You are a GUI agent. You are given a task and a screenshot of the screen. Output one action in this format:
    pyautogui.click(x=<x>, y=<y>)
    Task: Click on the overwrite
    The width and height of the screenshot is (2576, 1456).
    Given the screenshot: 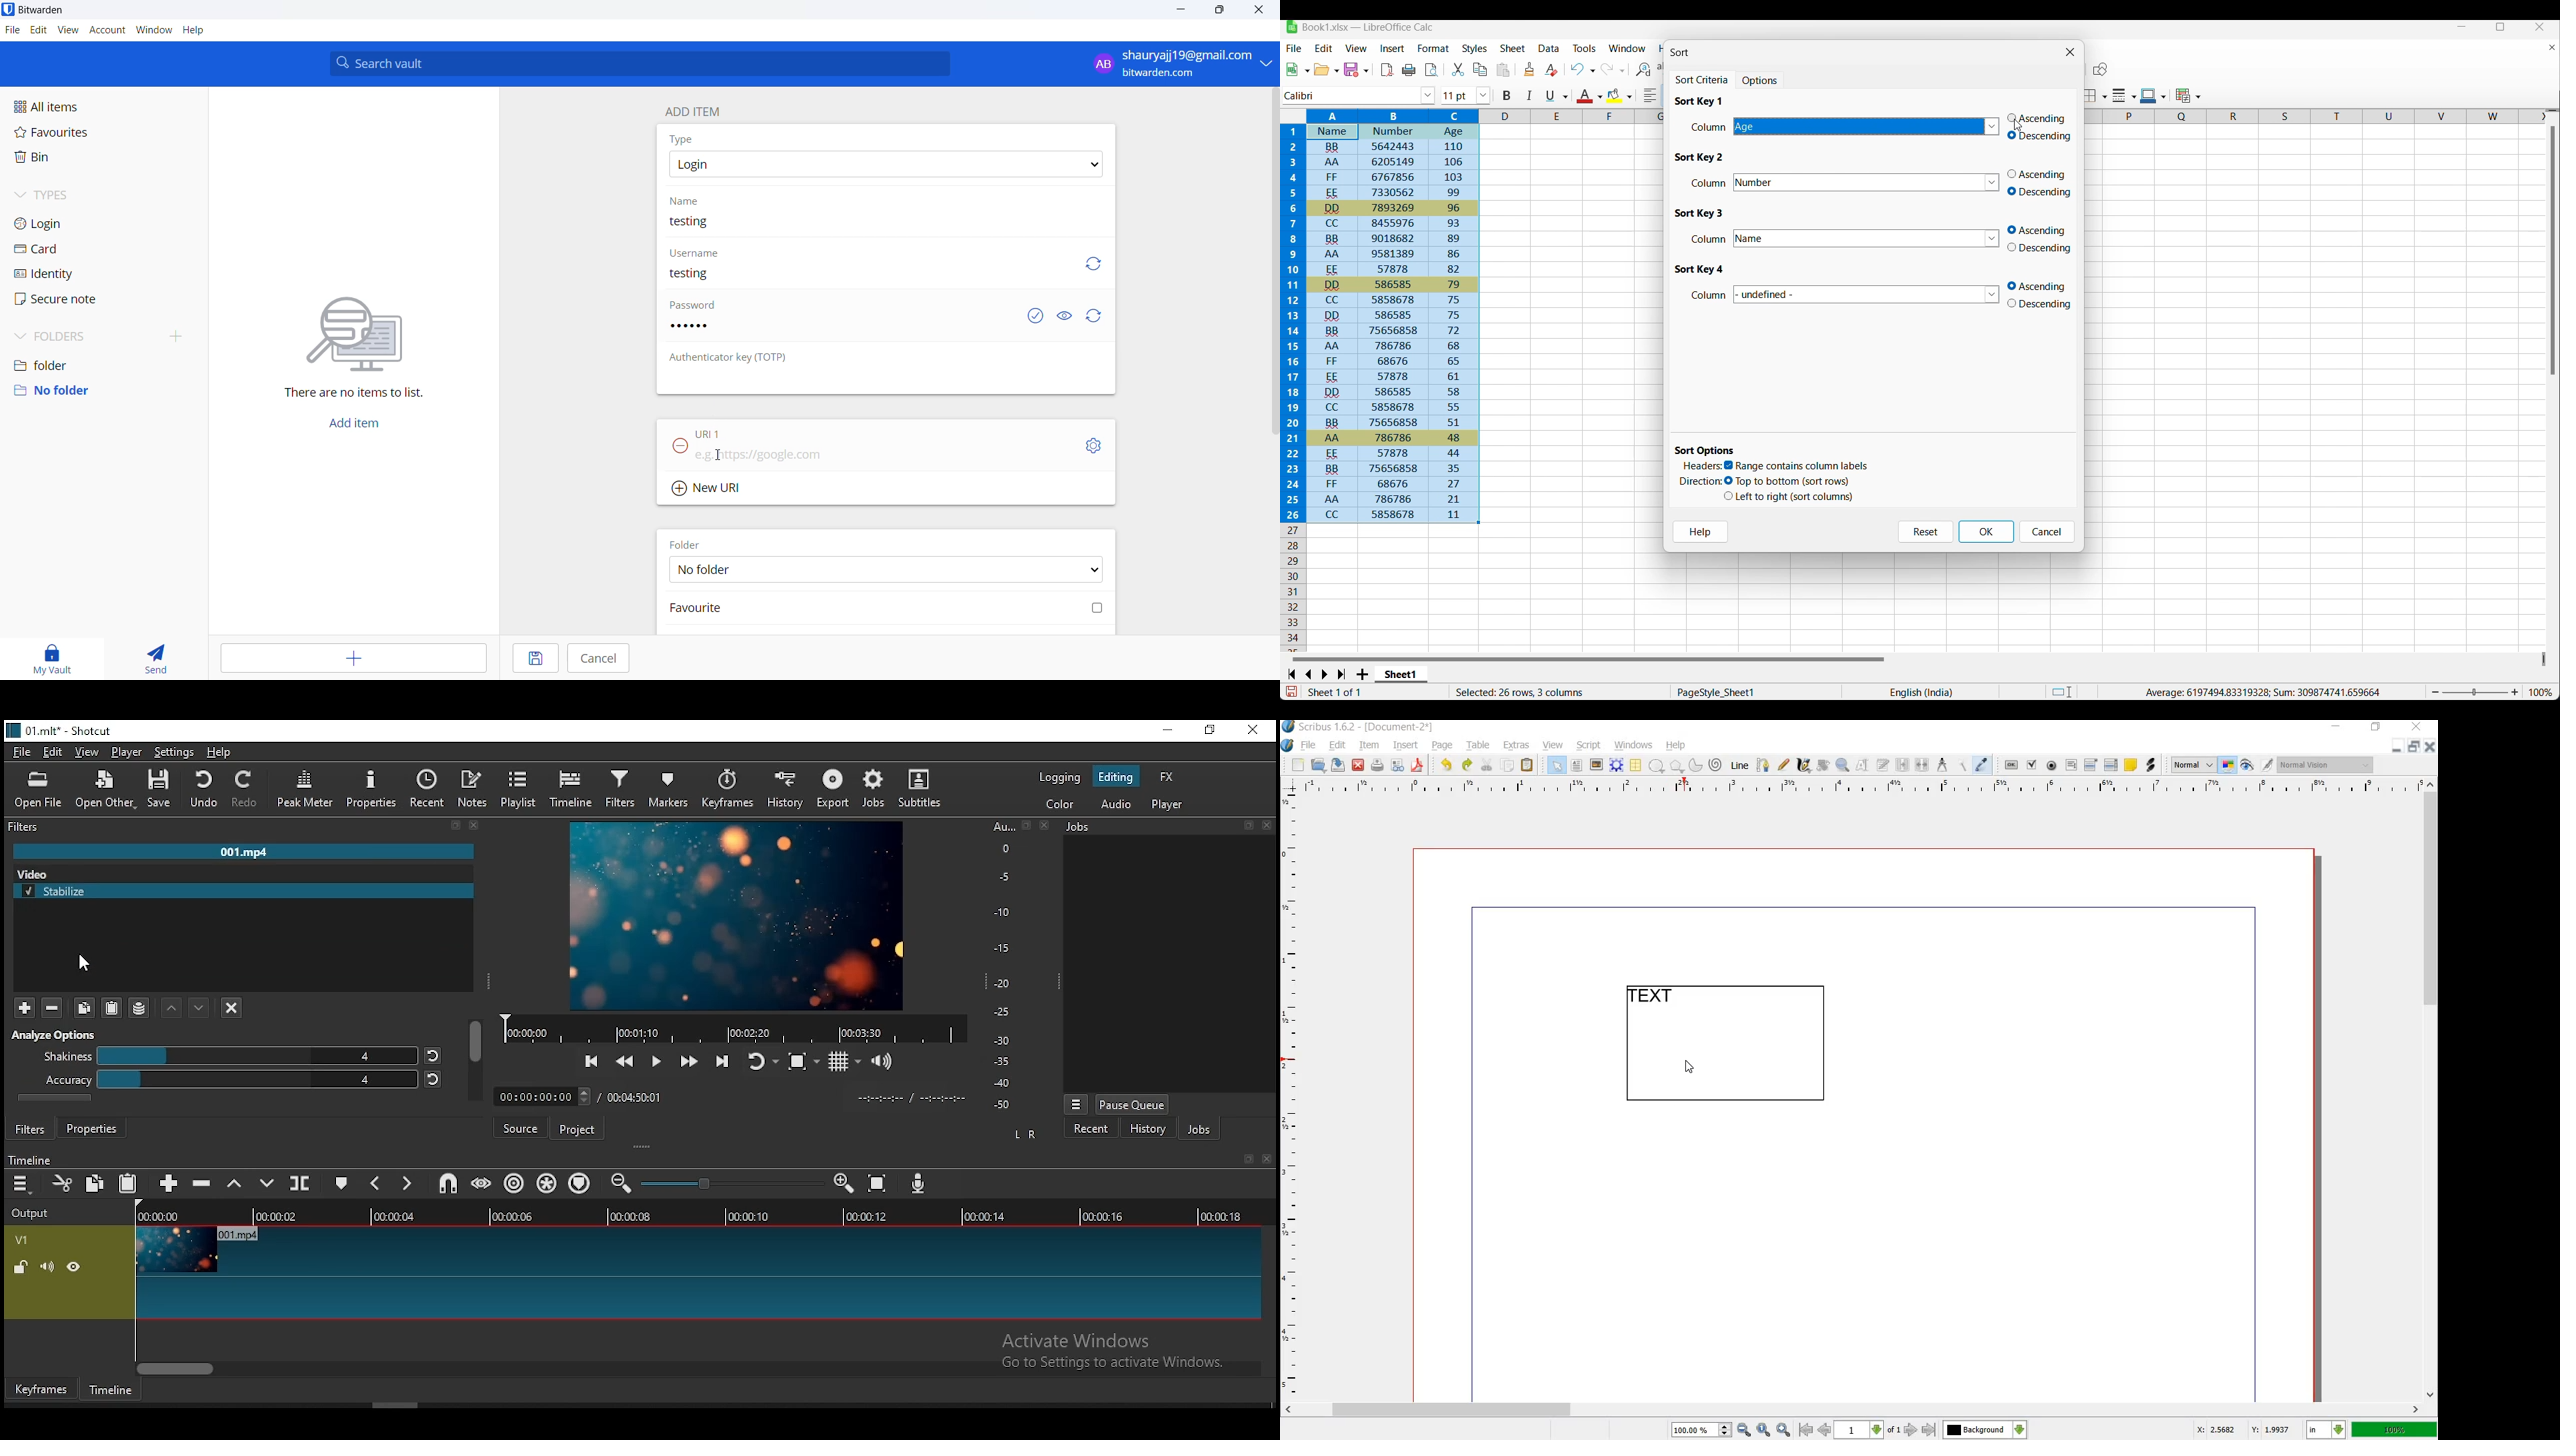 What is the action you would take?
    pyautogui.click(x=269, y=1182)
    